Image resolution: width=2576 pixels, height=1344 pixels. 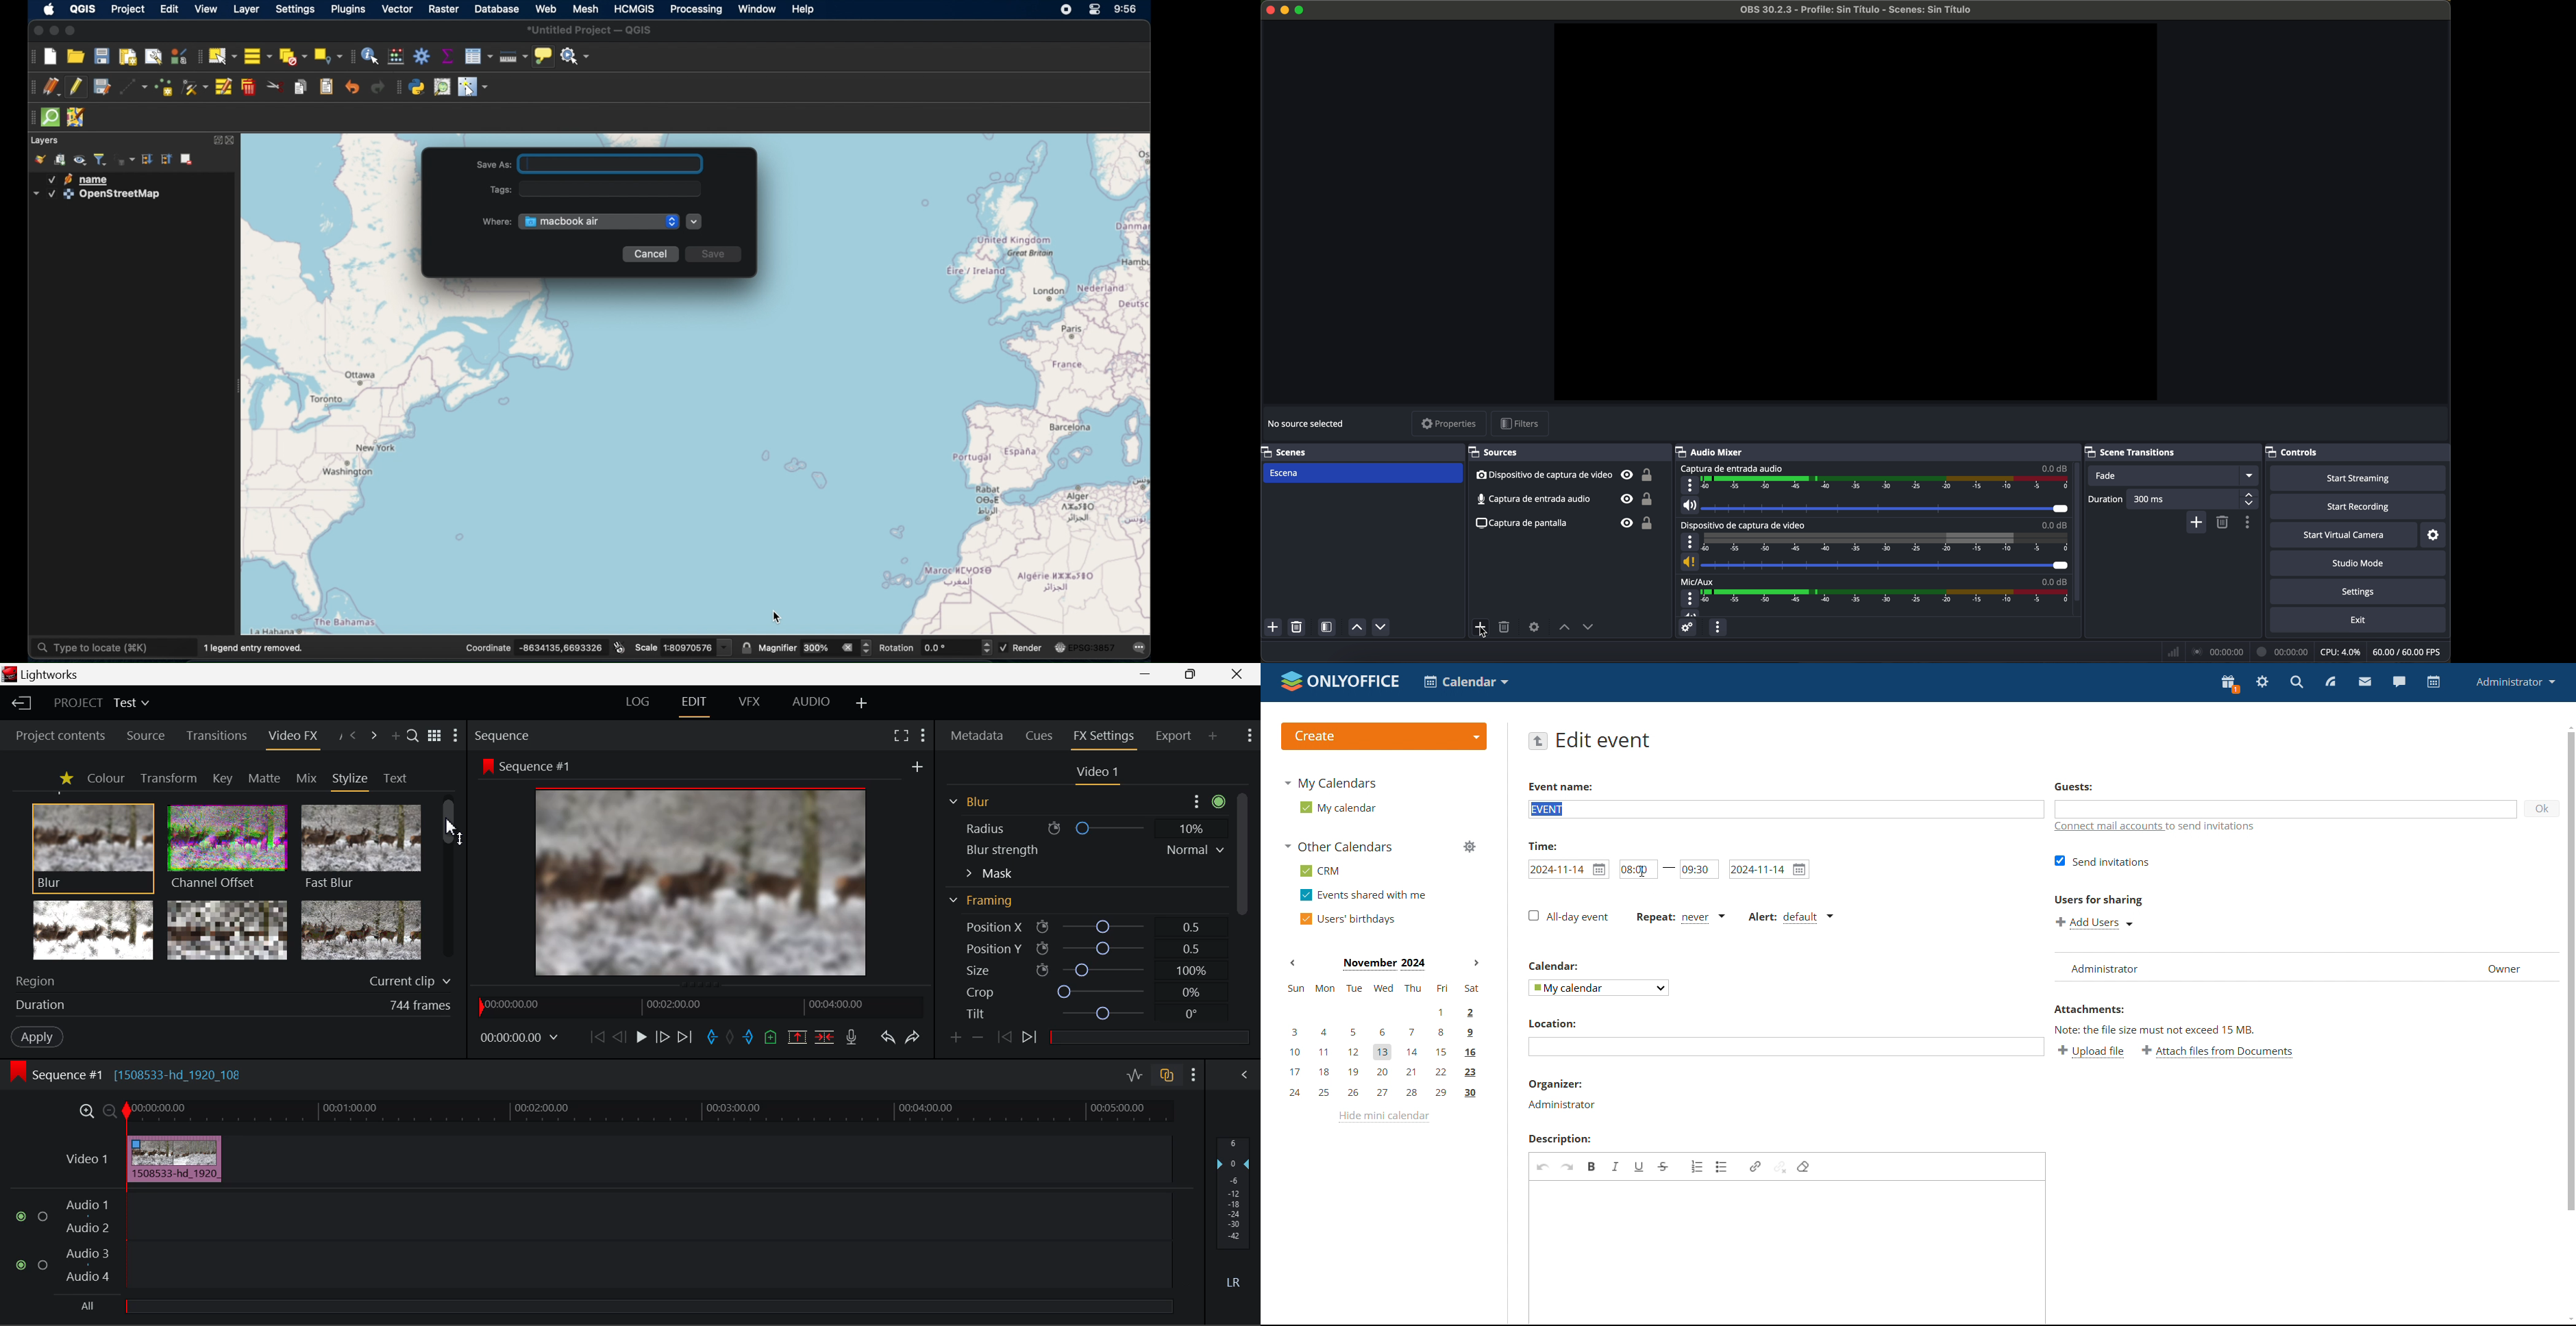 What do you see at coordinates (1875, 505) in the screenshot?
I see `vol` at bounding box center [1875, 505].